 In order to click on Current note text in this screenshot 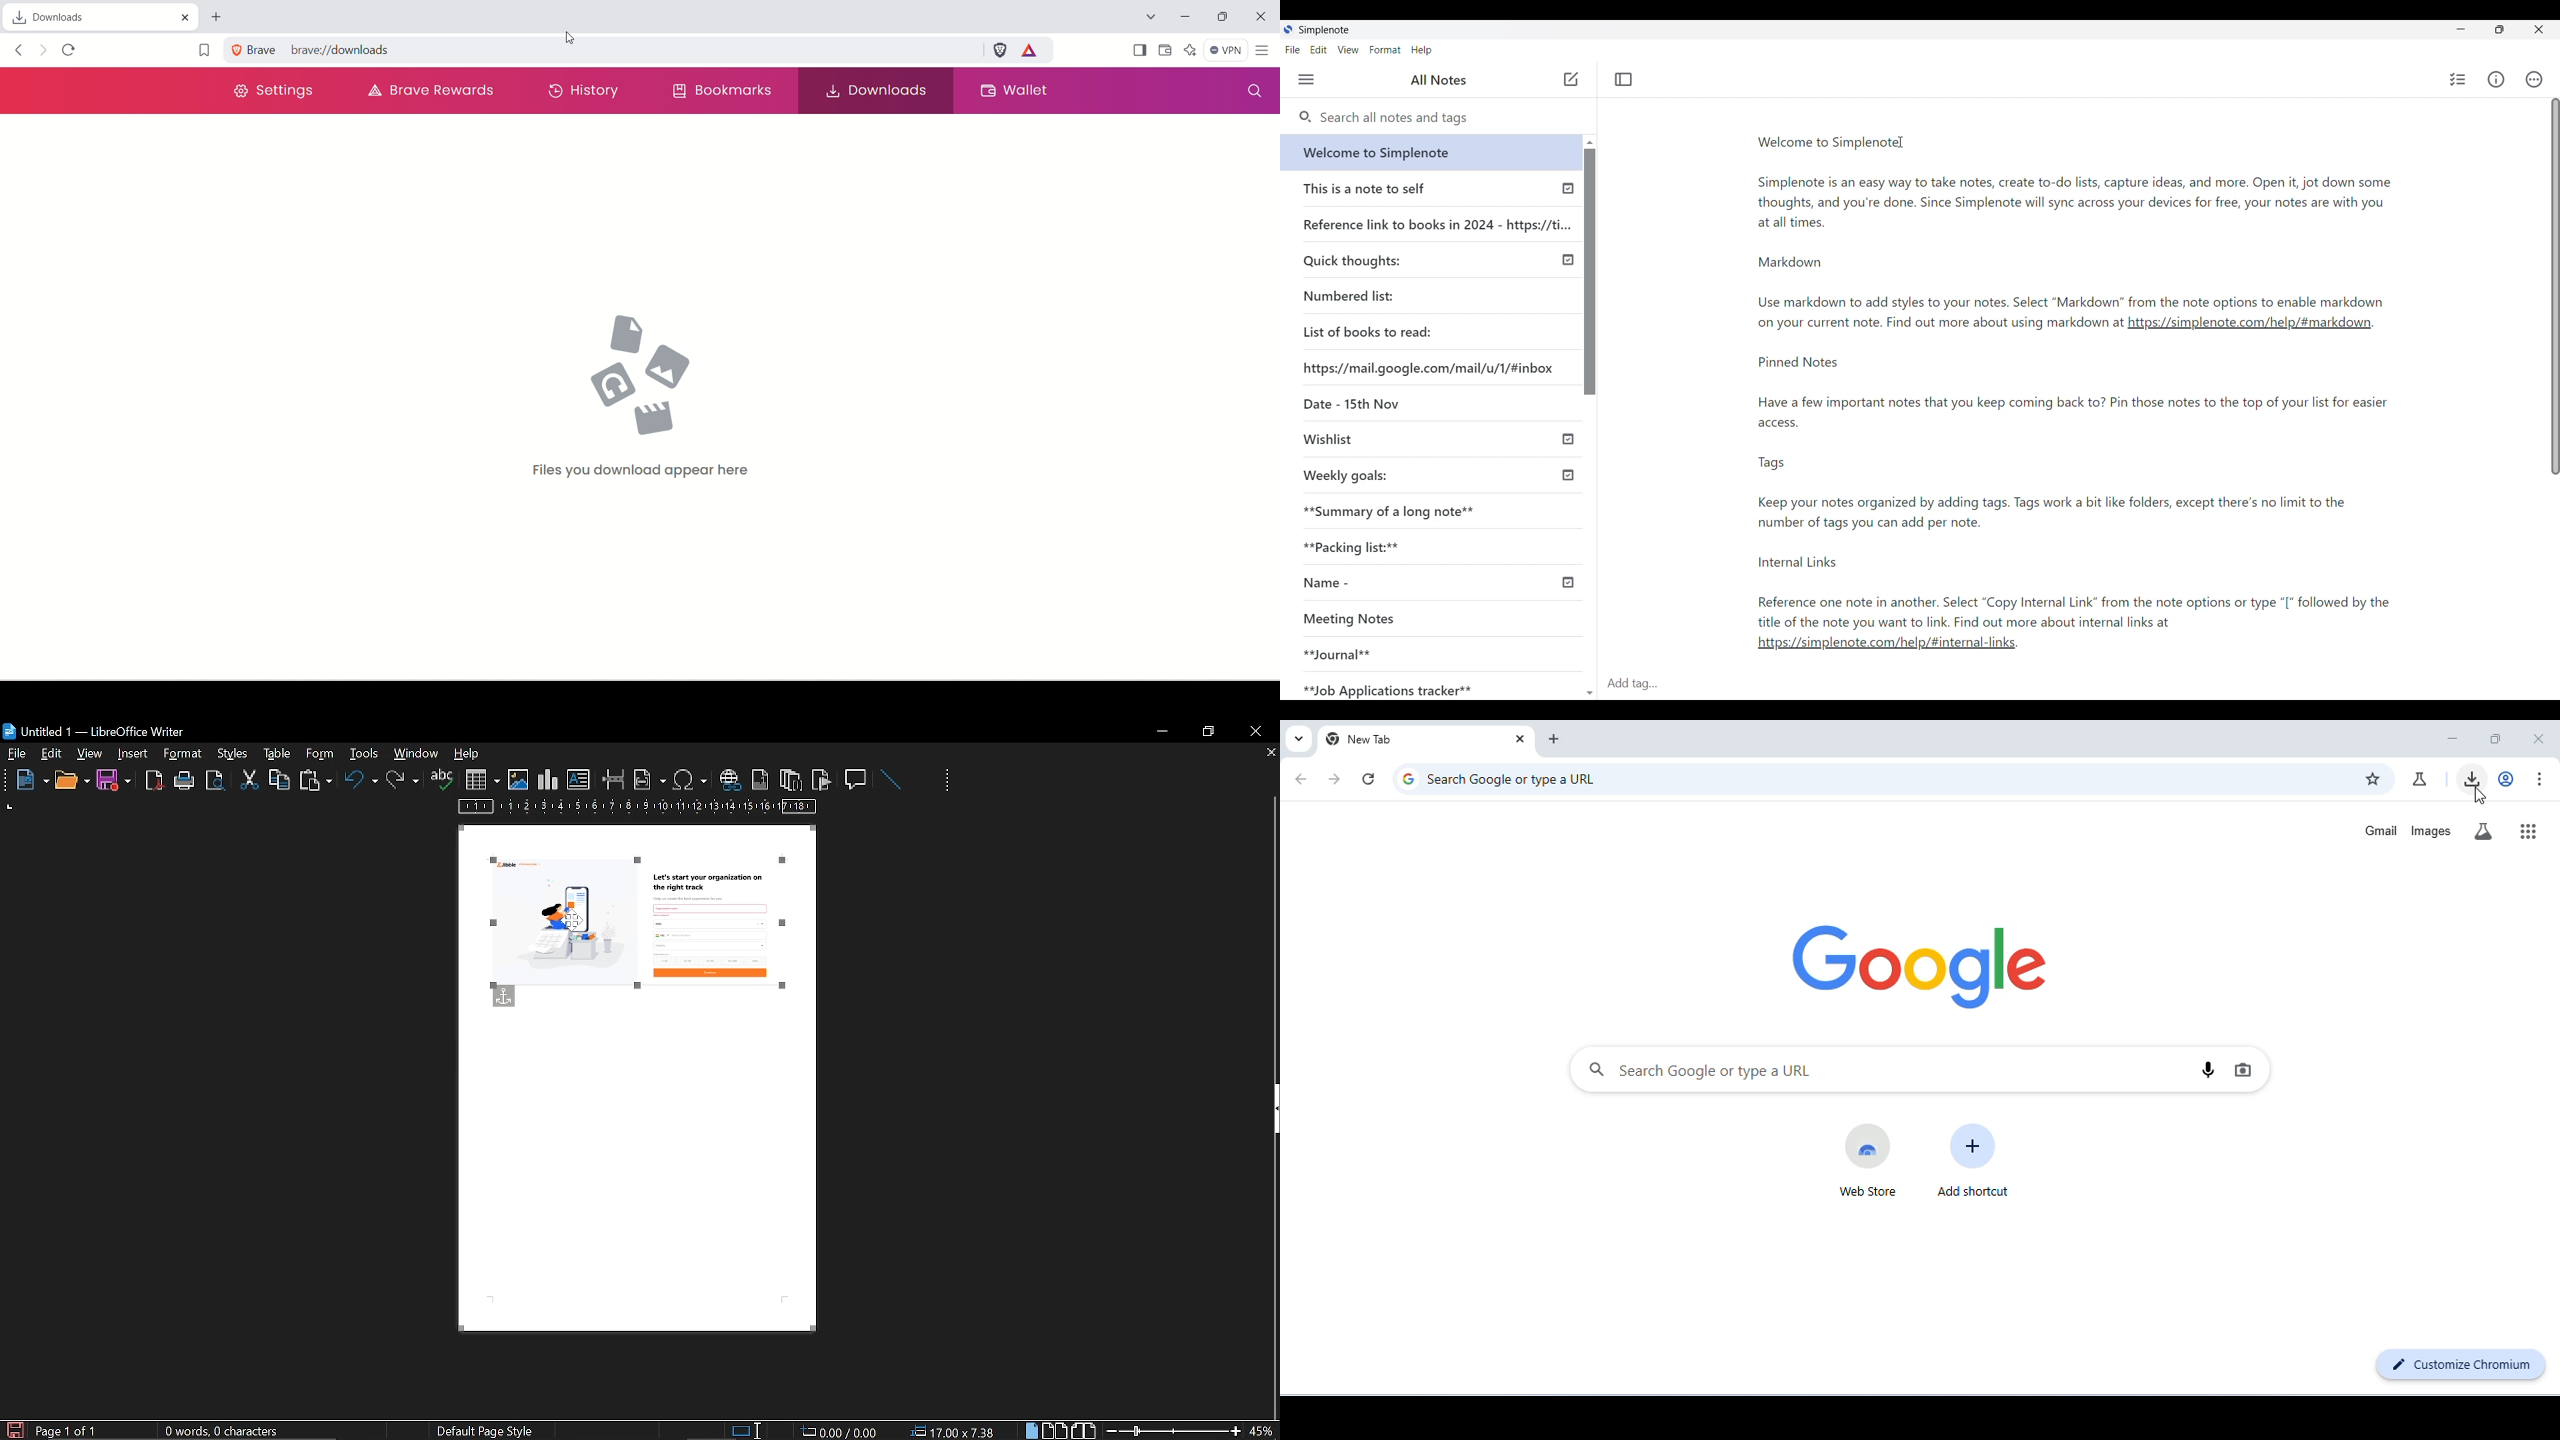, I will do `click(2073, 221)`.